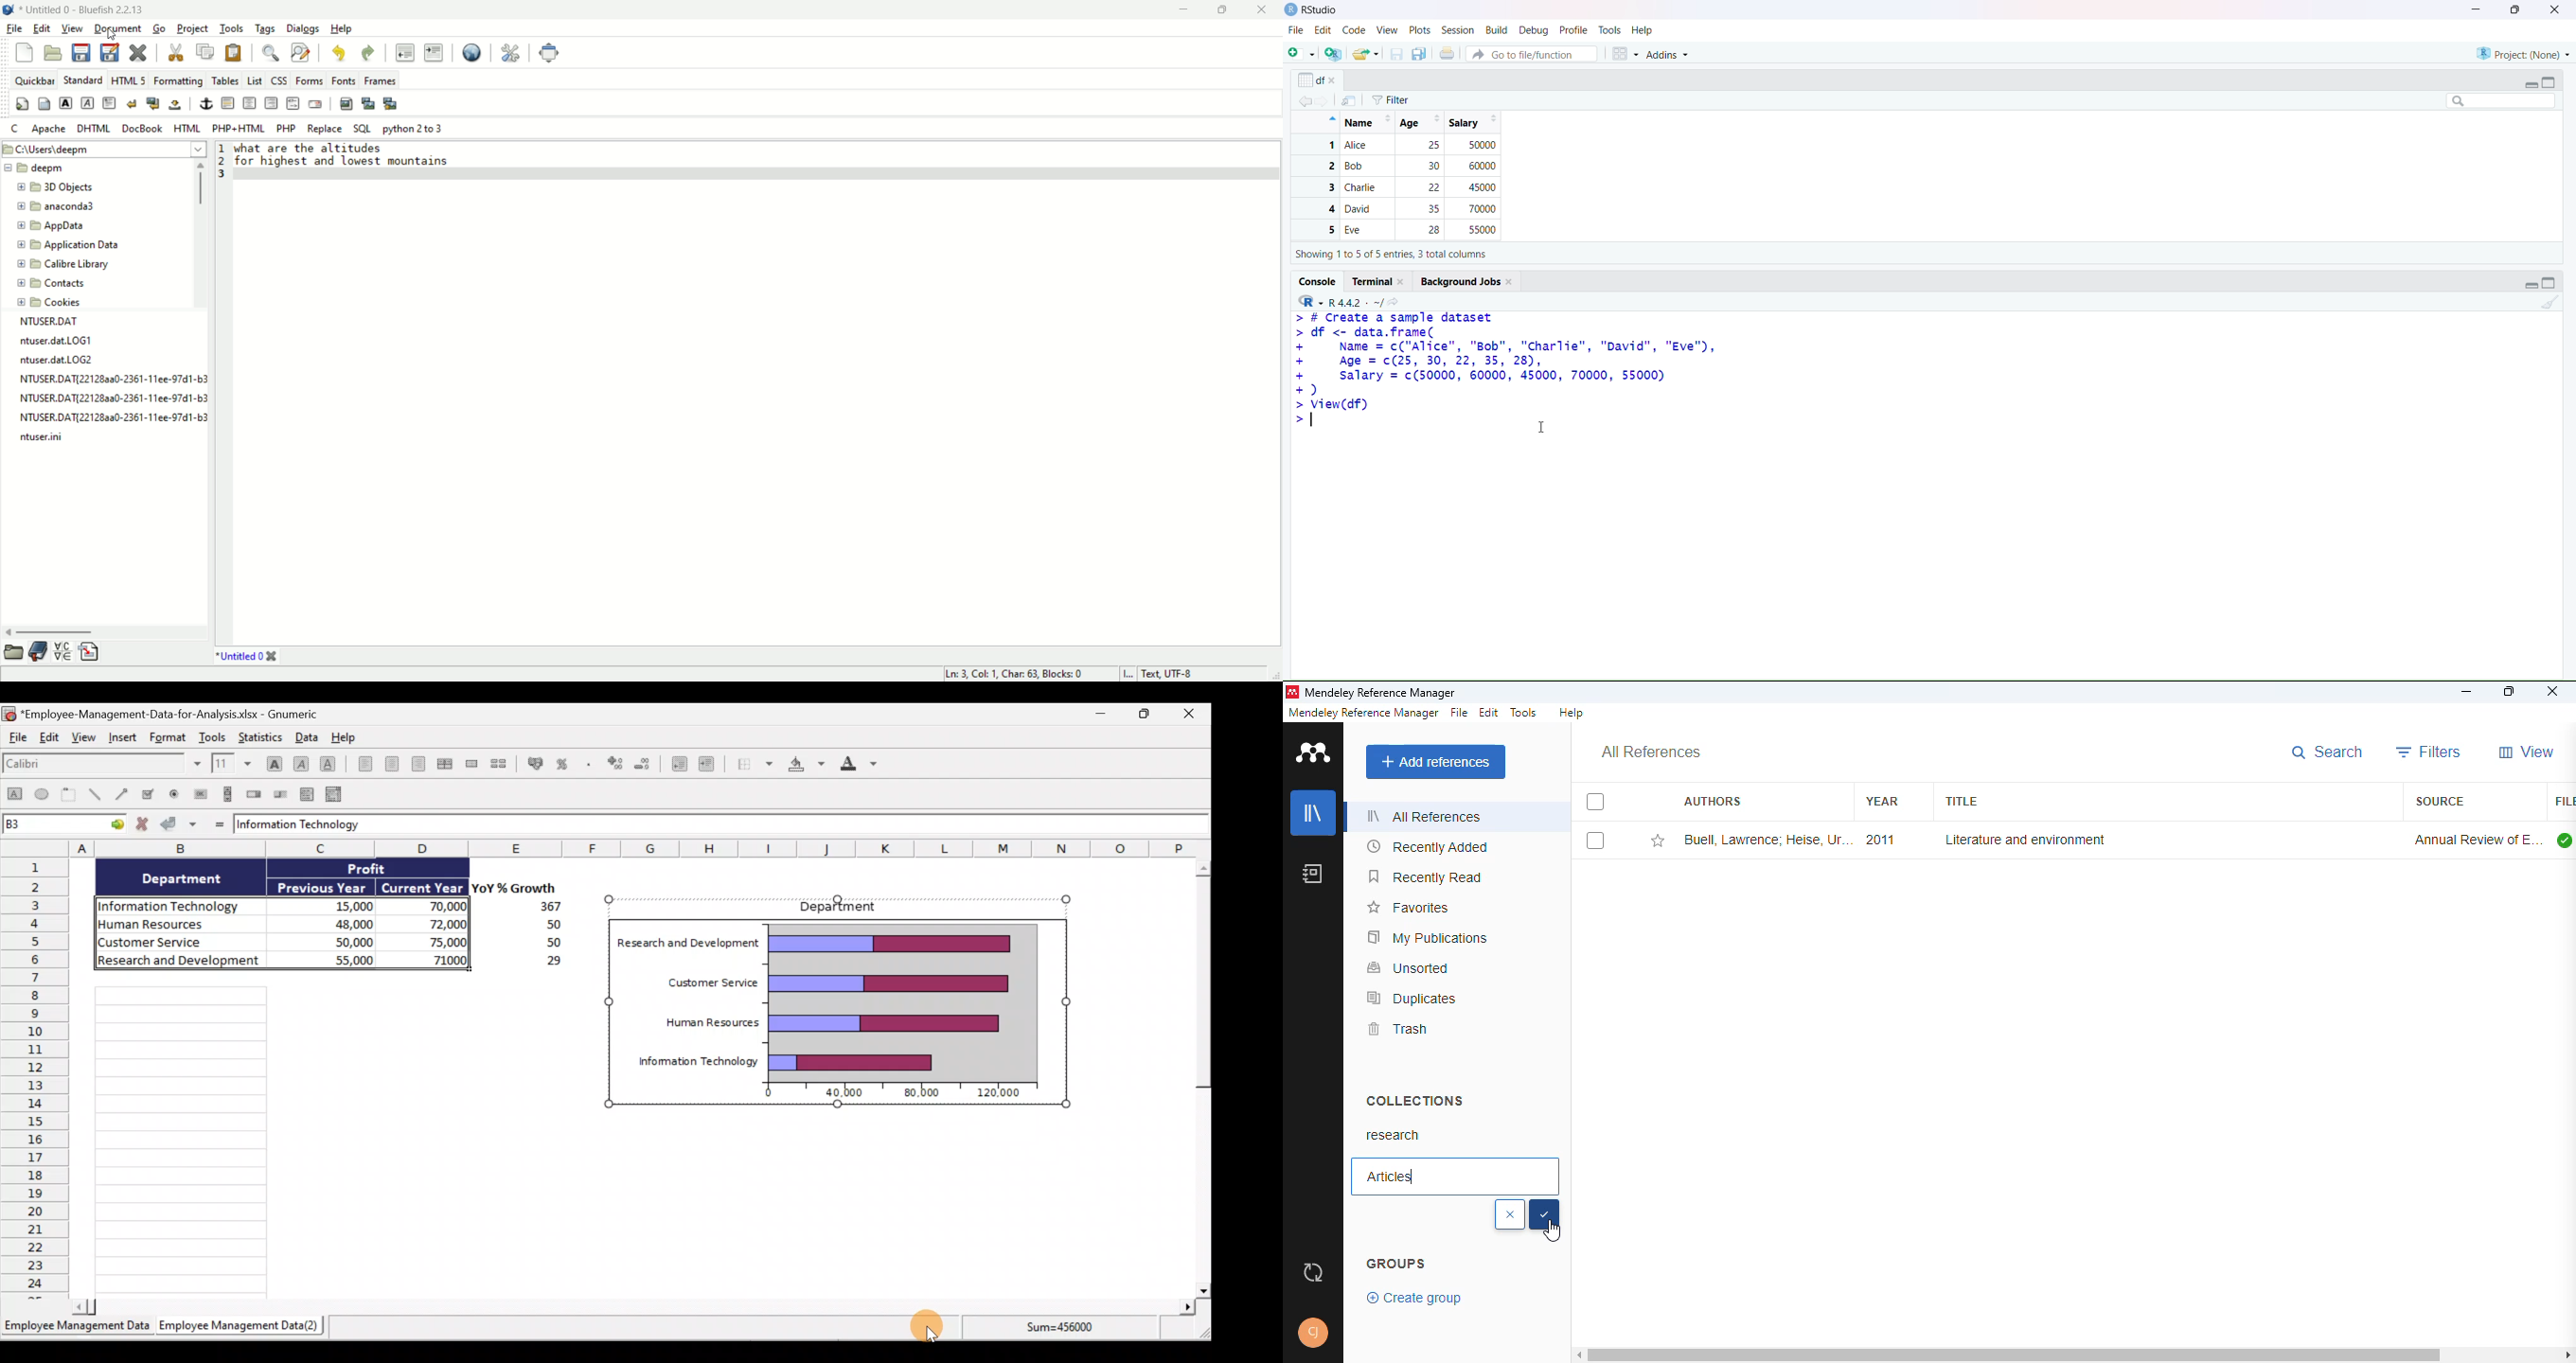 This screenshot has width=2576, height=1372. I want to click on Increase indent, align contents to the left, so click(711, 765).